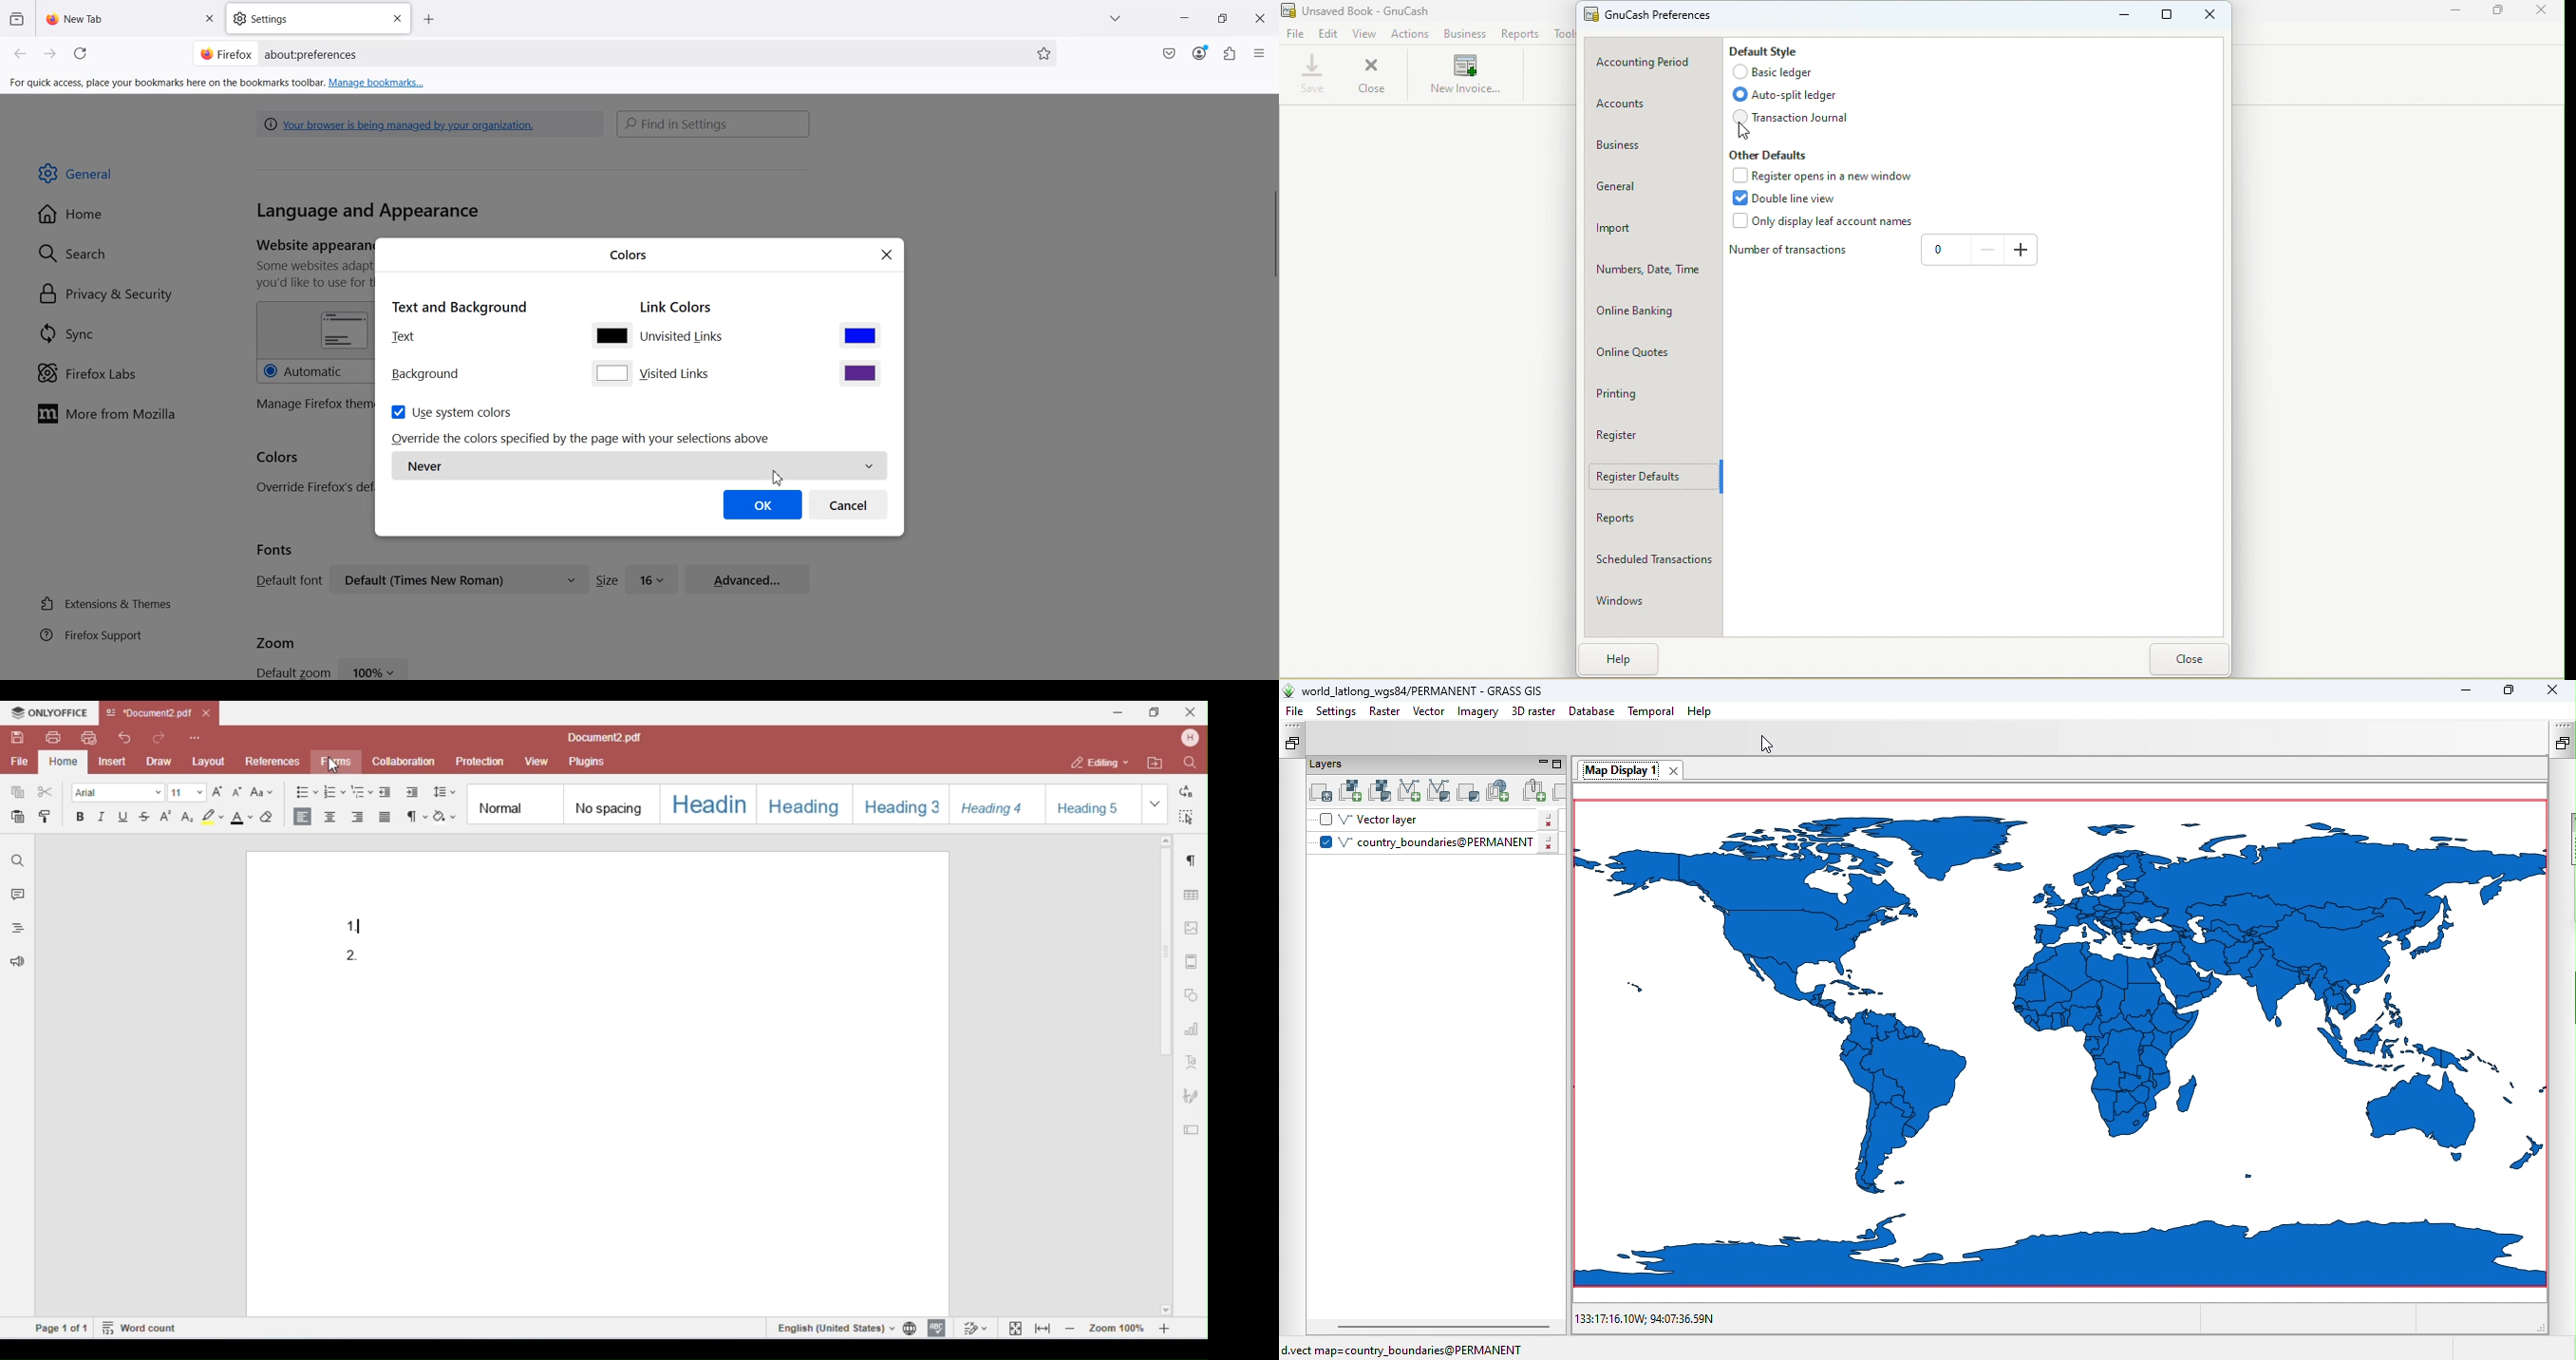 The height and width of the screenshot is (1372, 2576). What do you see at coordinates (375, 668) in the screenshot?
I see `100%` at bounding box center [375, 668].